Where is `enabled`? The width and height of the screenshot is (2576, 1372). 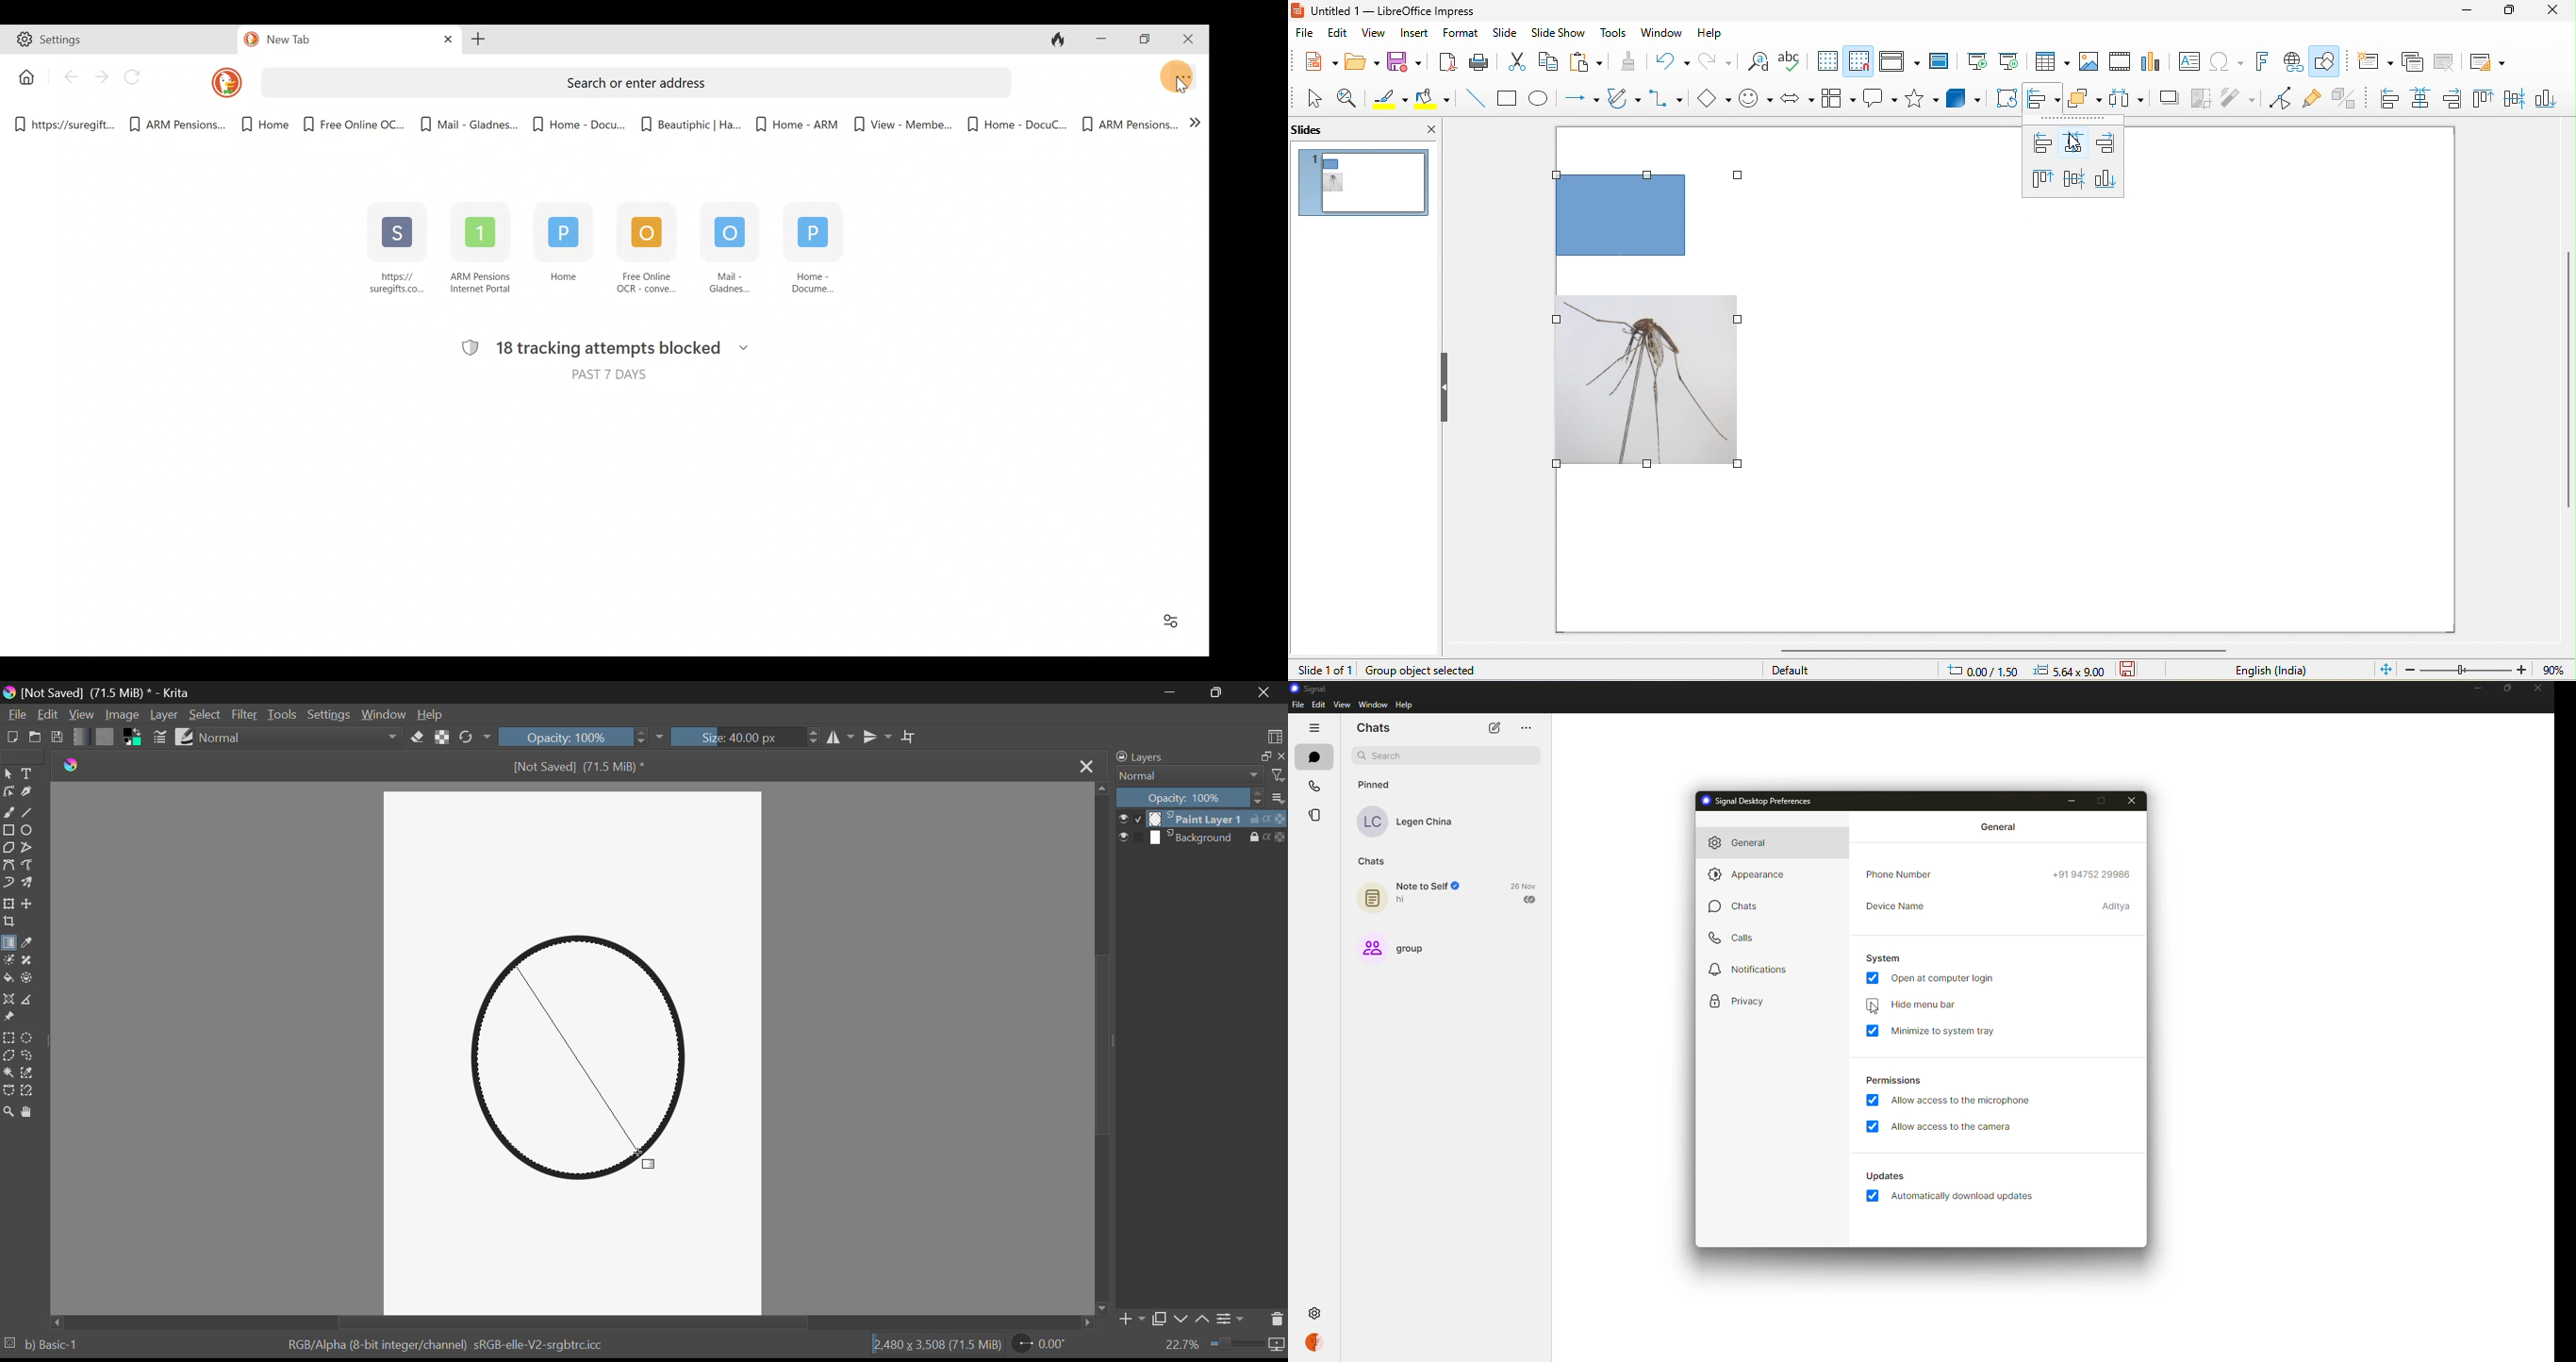 enabled is located at coordinates (1872, 1030).